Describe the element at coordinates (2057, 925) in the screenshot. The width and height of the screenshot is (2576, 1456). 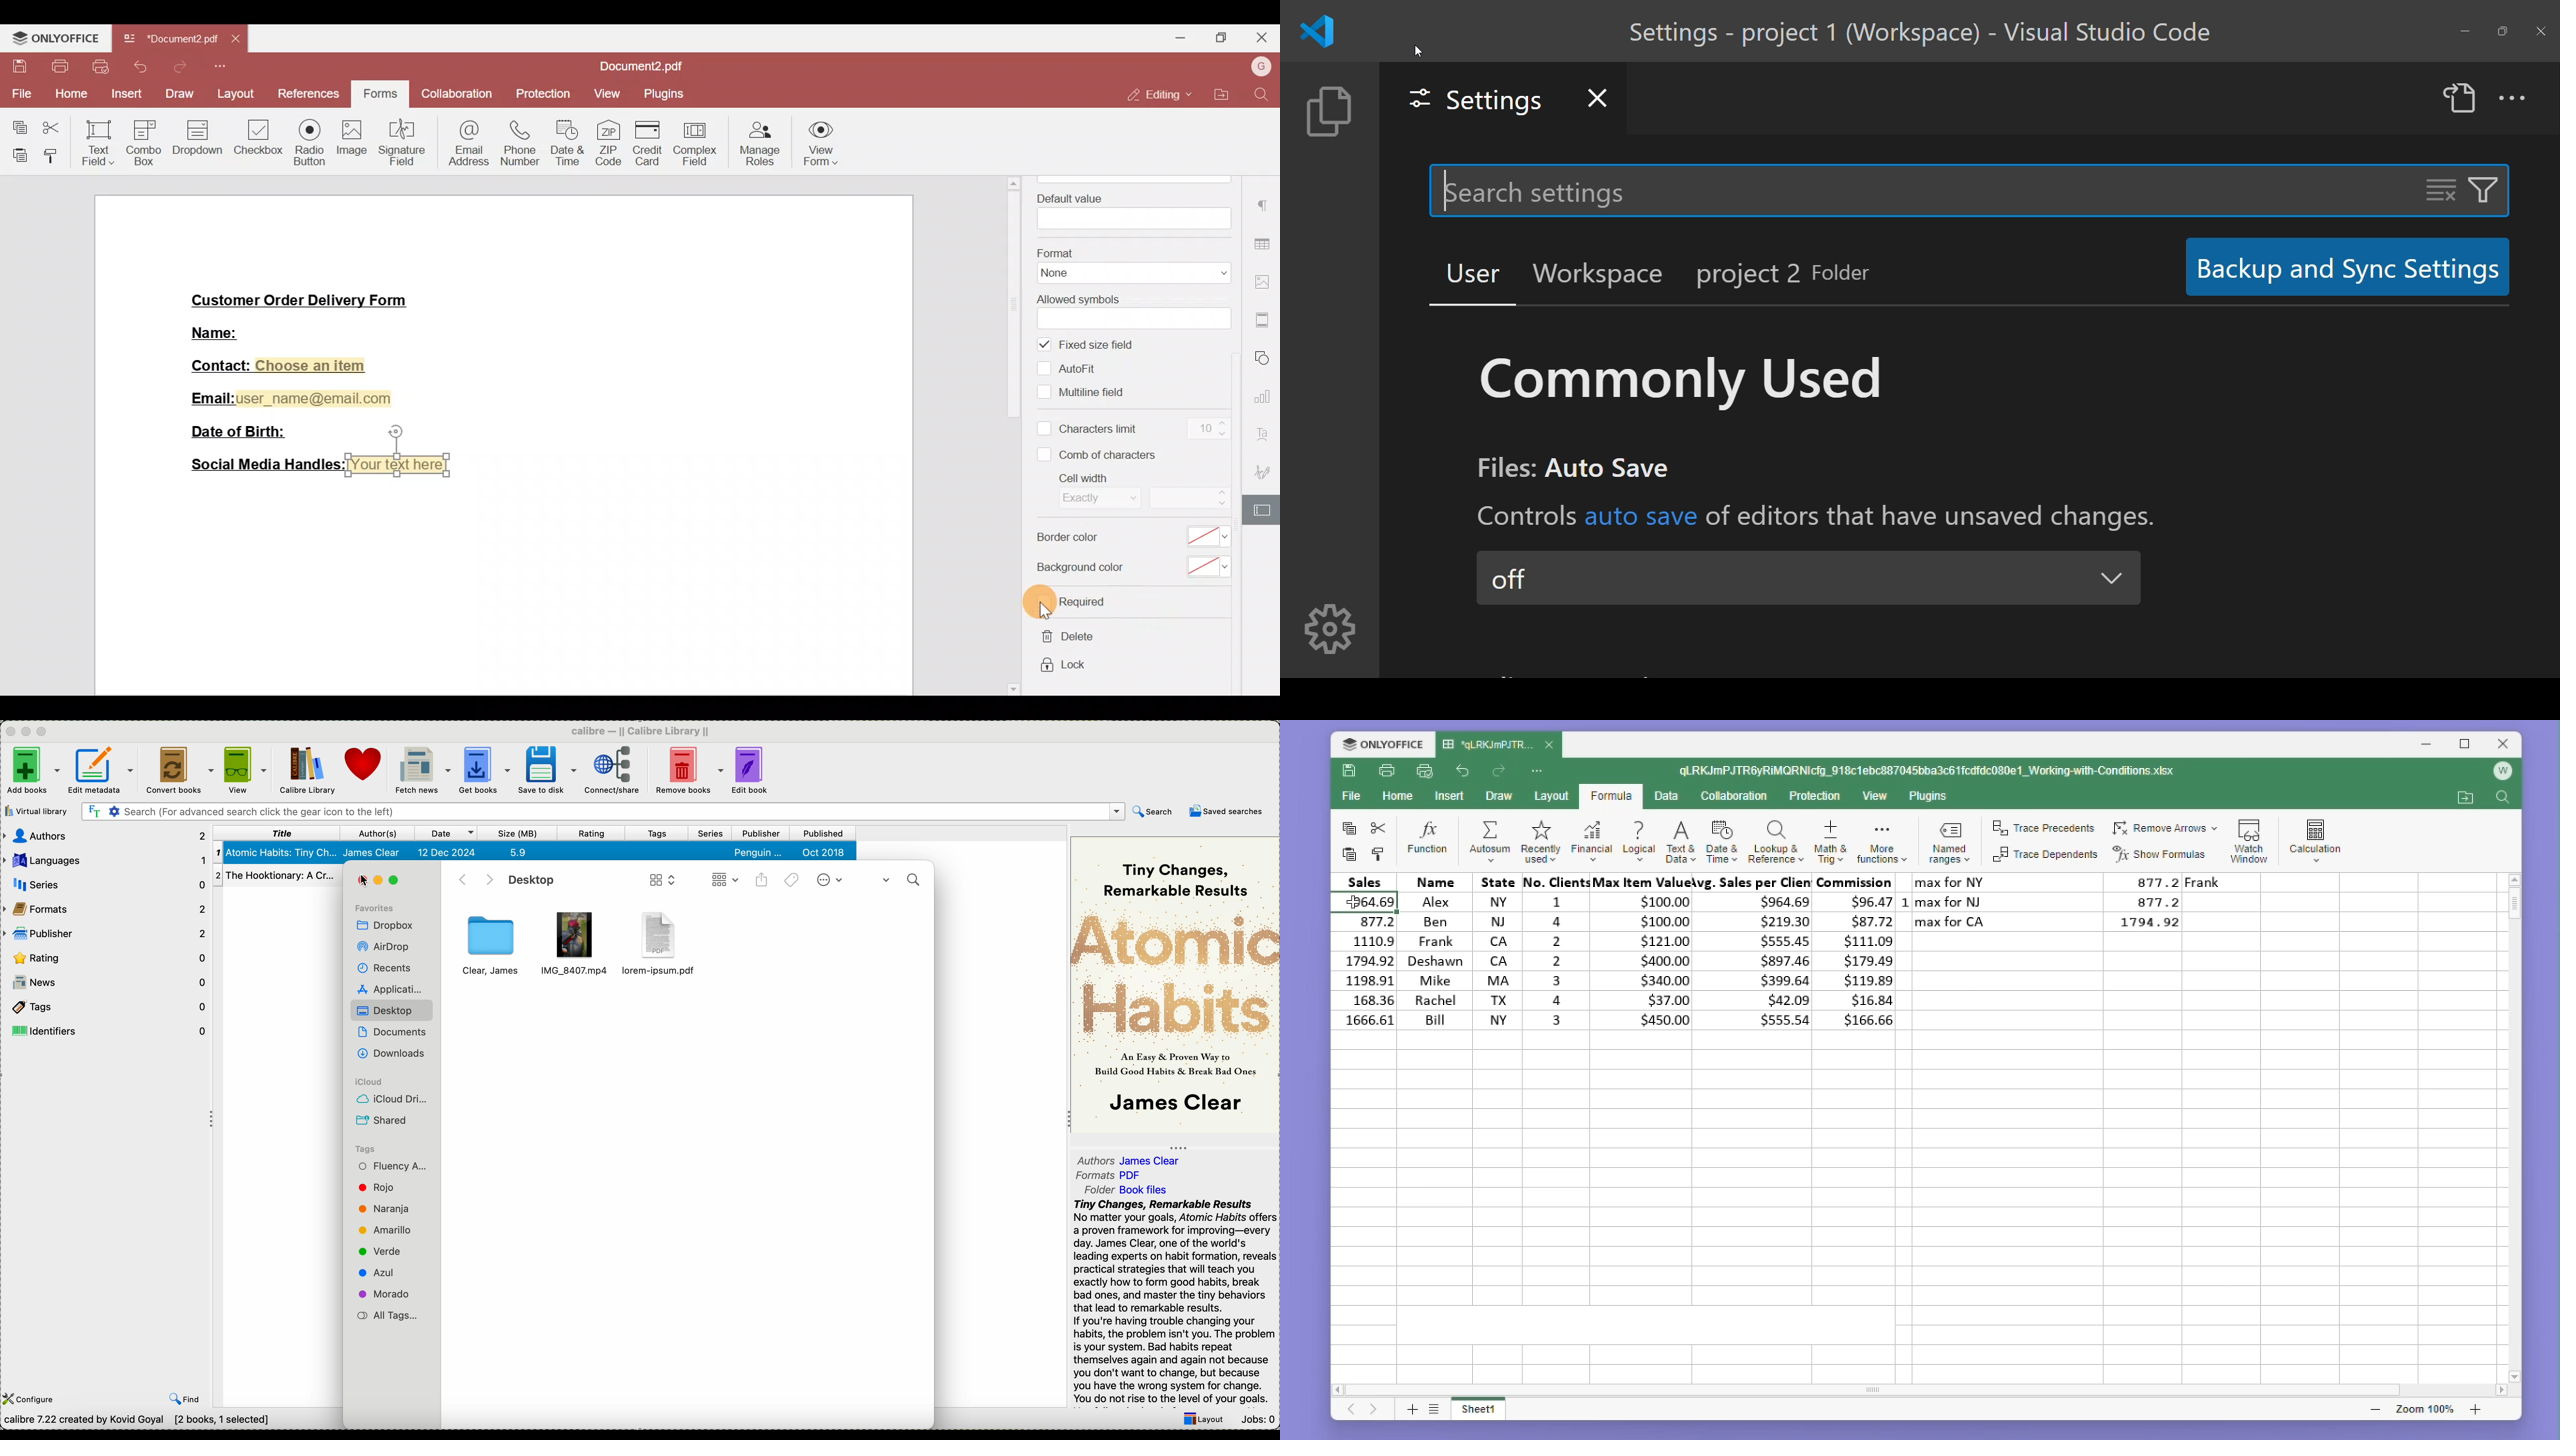
I see `max for LA 1794.92` at that location.